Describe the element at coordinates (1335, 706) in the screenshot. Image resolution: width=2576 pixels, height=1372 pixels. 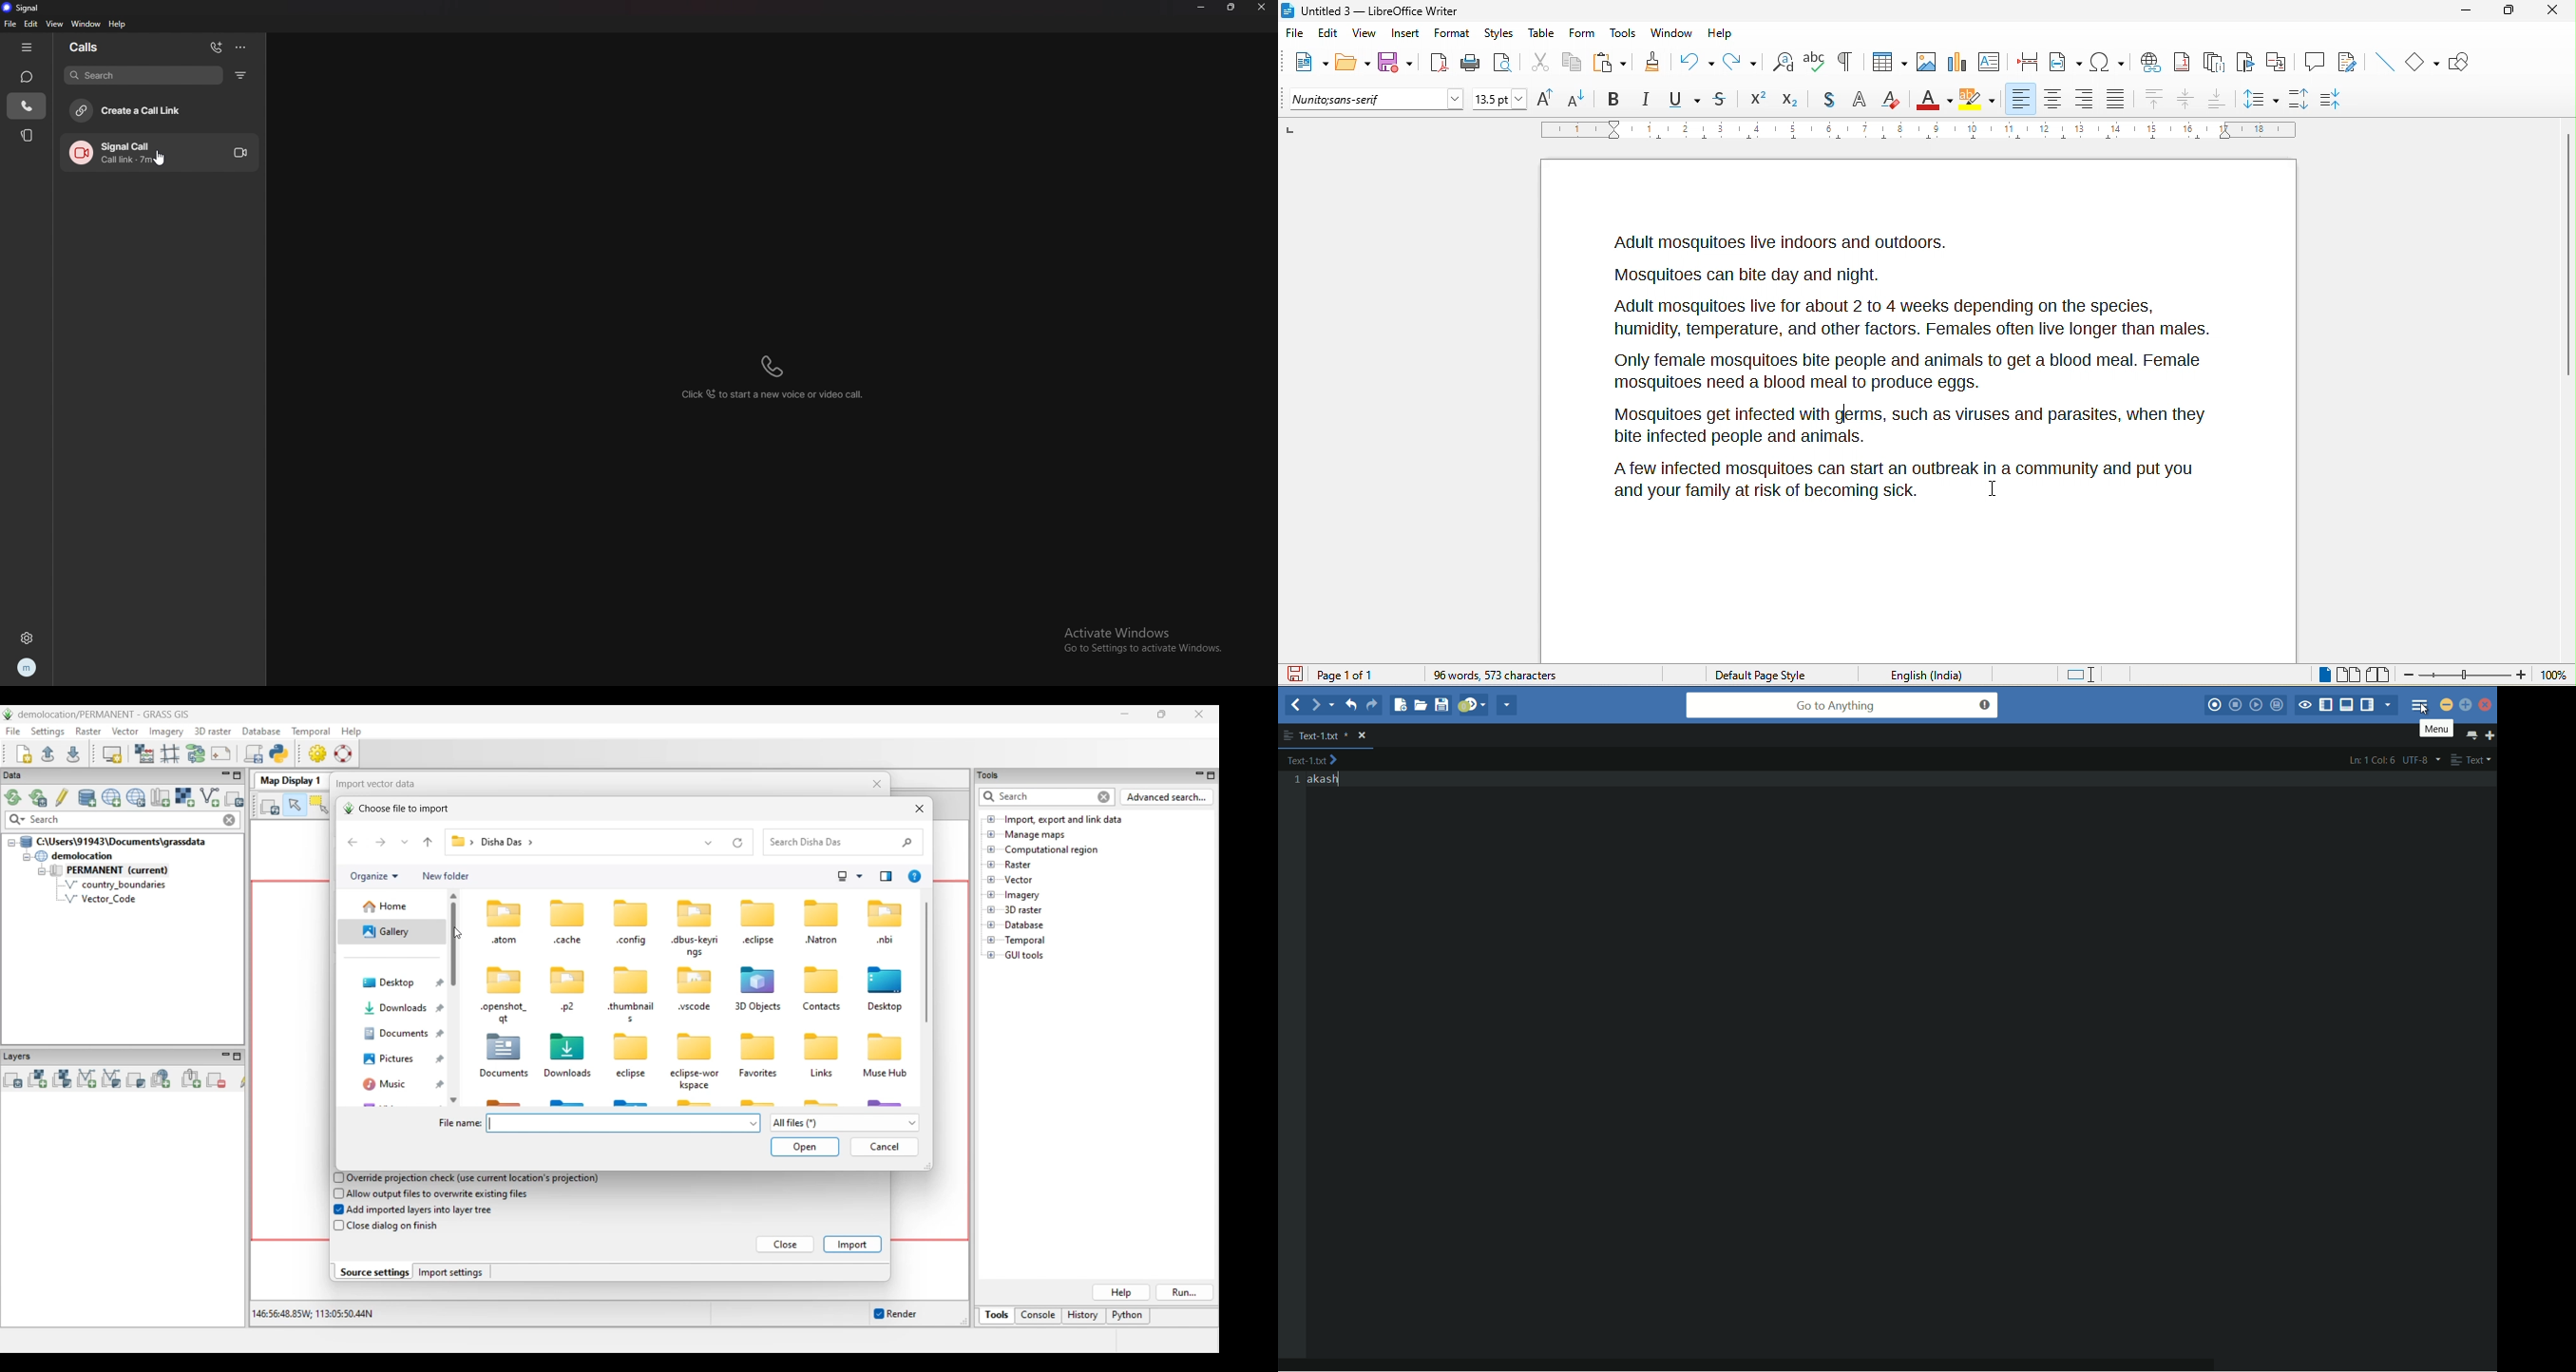
I see `end` at that location.